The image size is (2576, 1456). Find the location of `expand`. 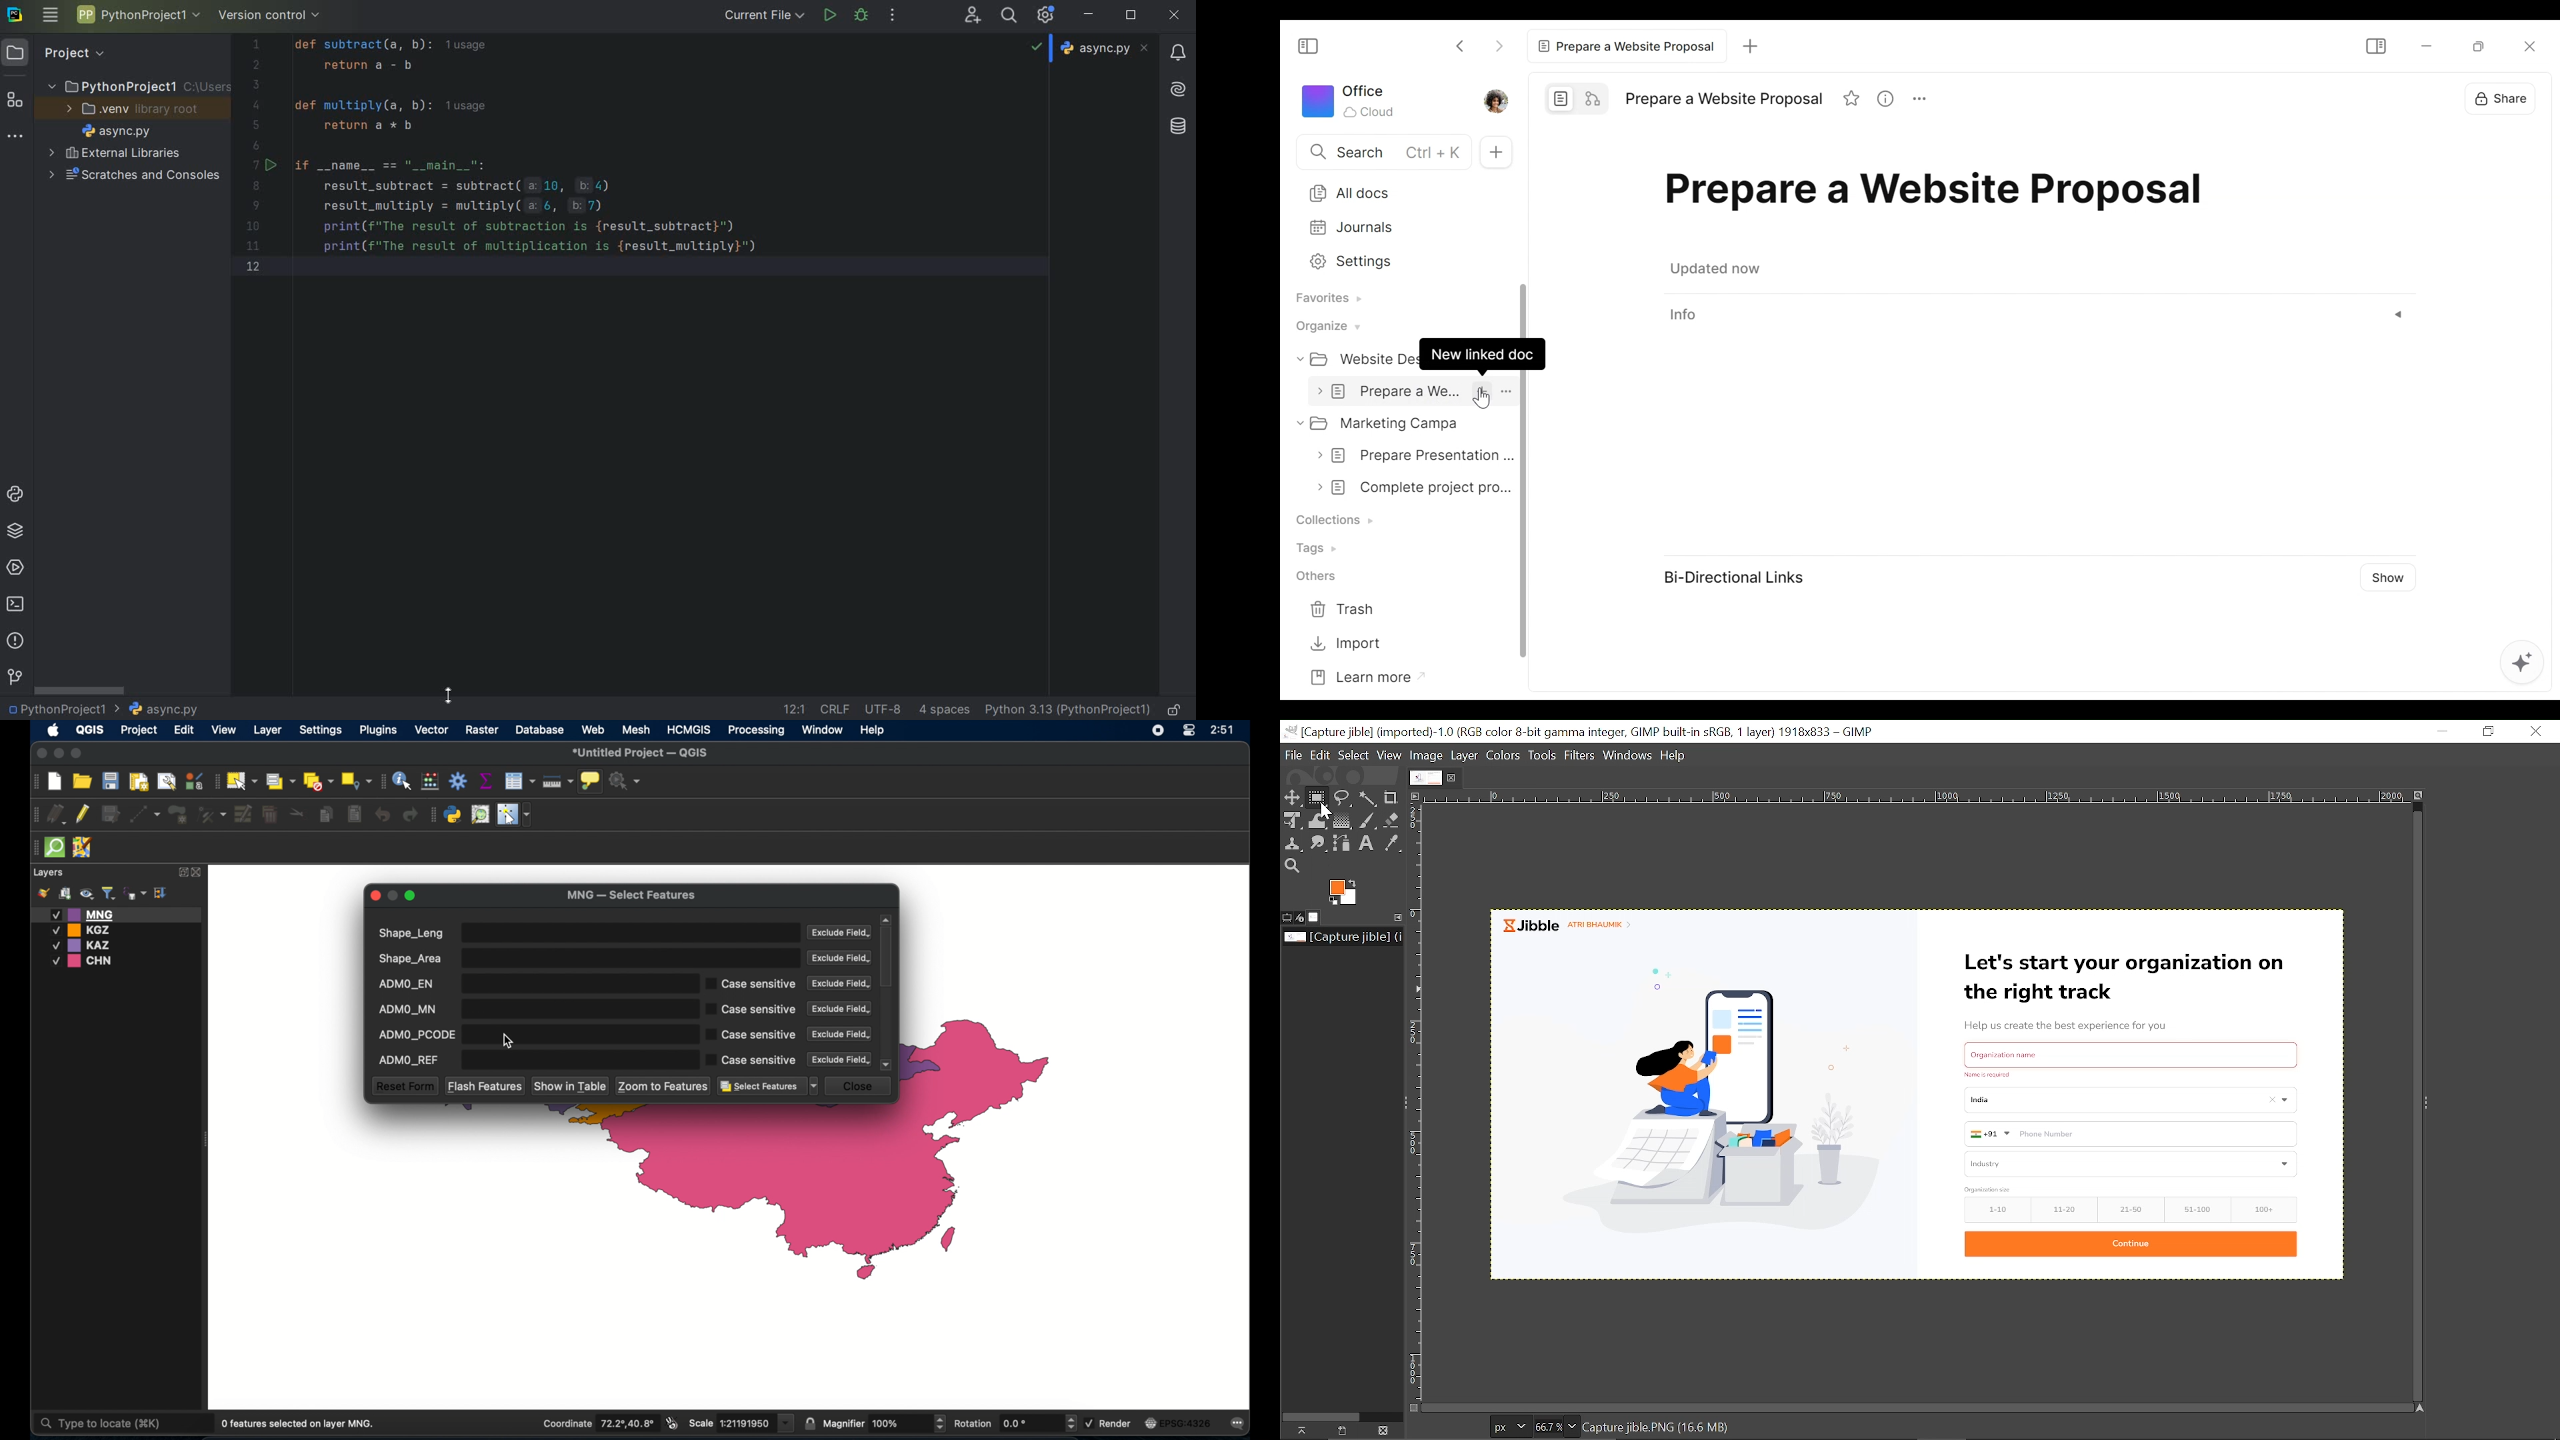

expand is located at coordinates (181, 872).